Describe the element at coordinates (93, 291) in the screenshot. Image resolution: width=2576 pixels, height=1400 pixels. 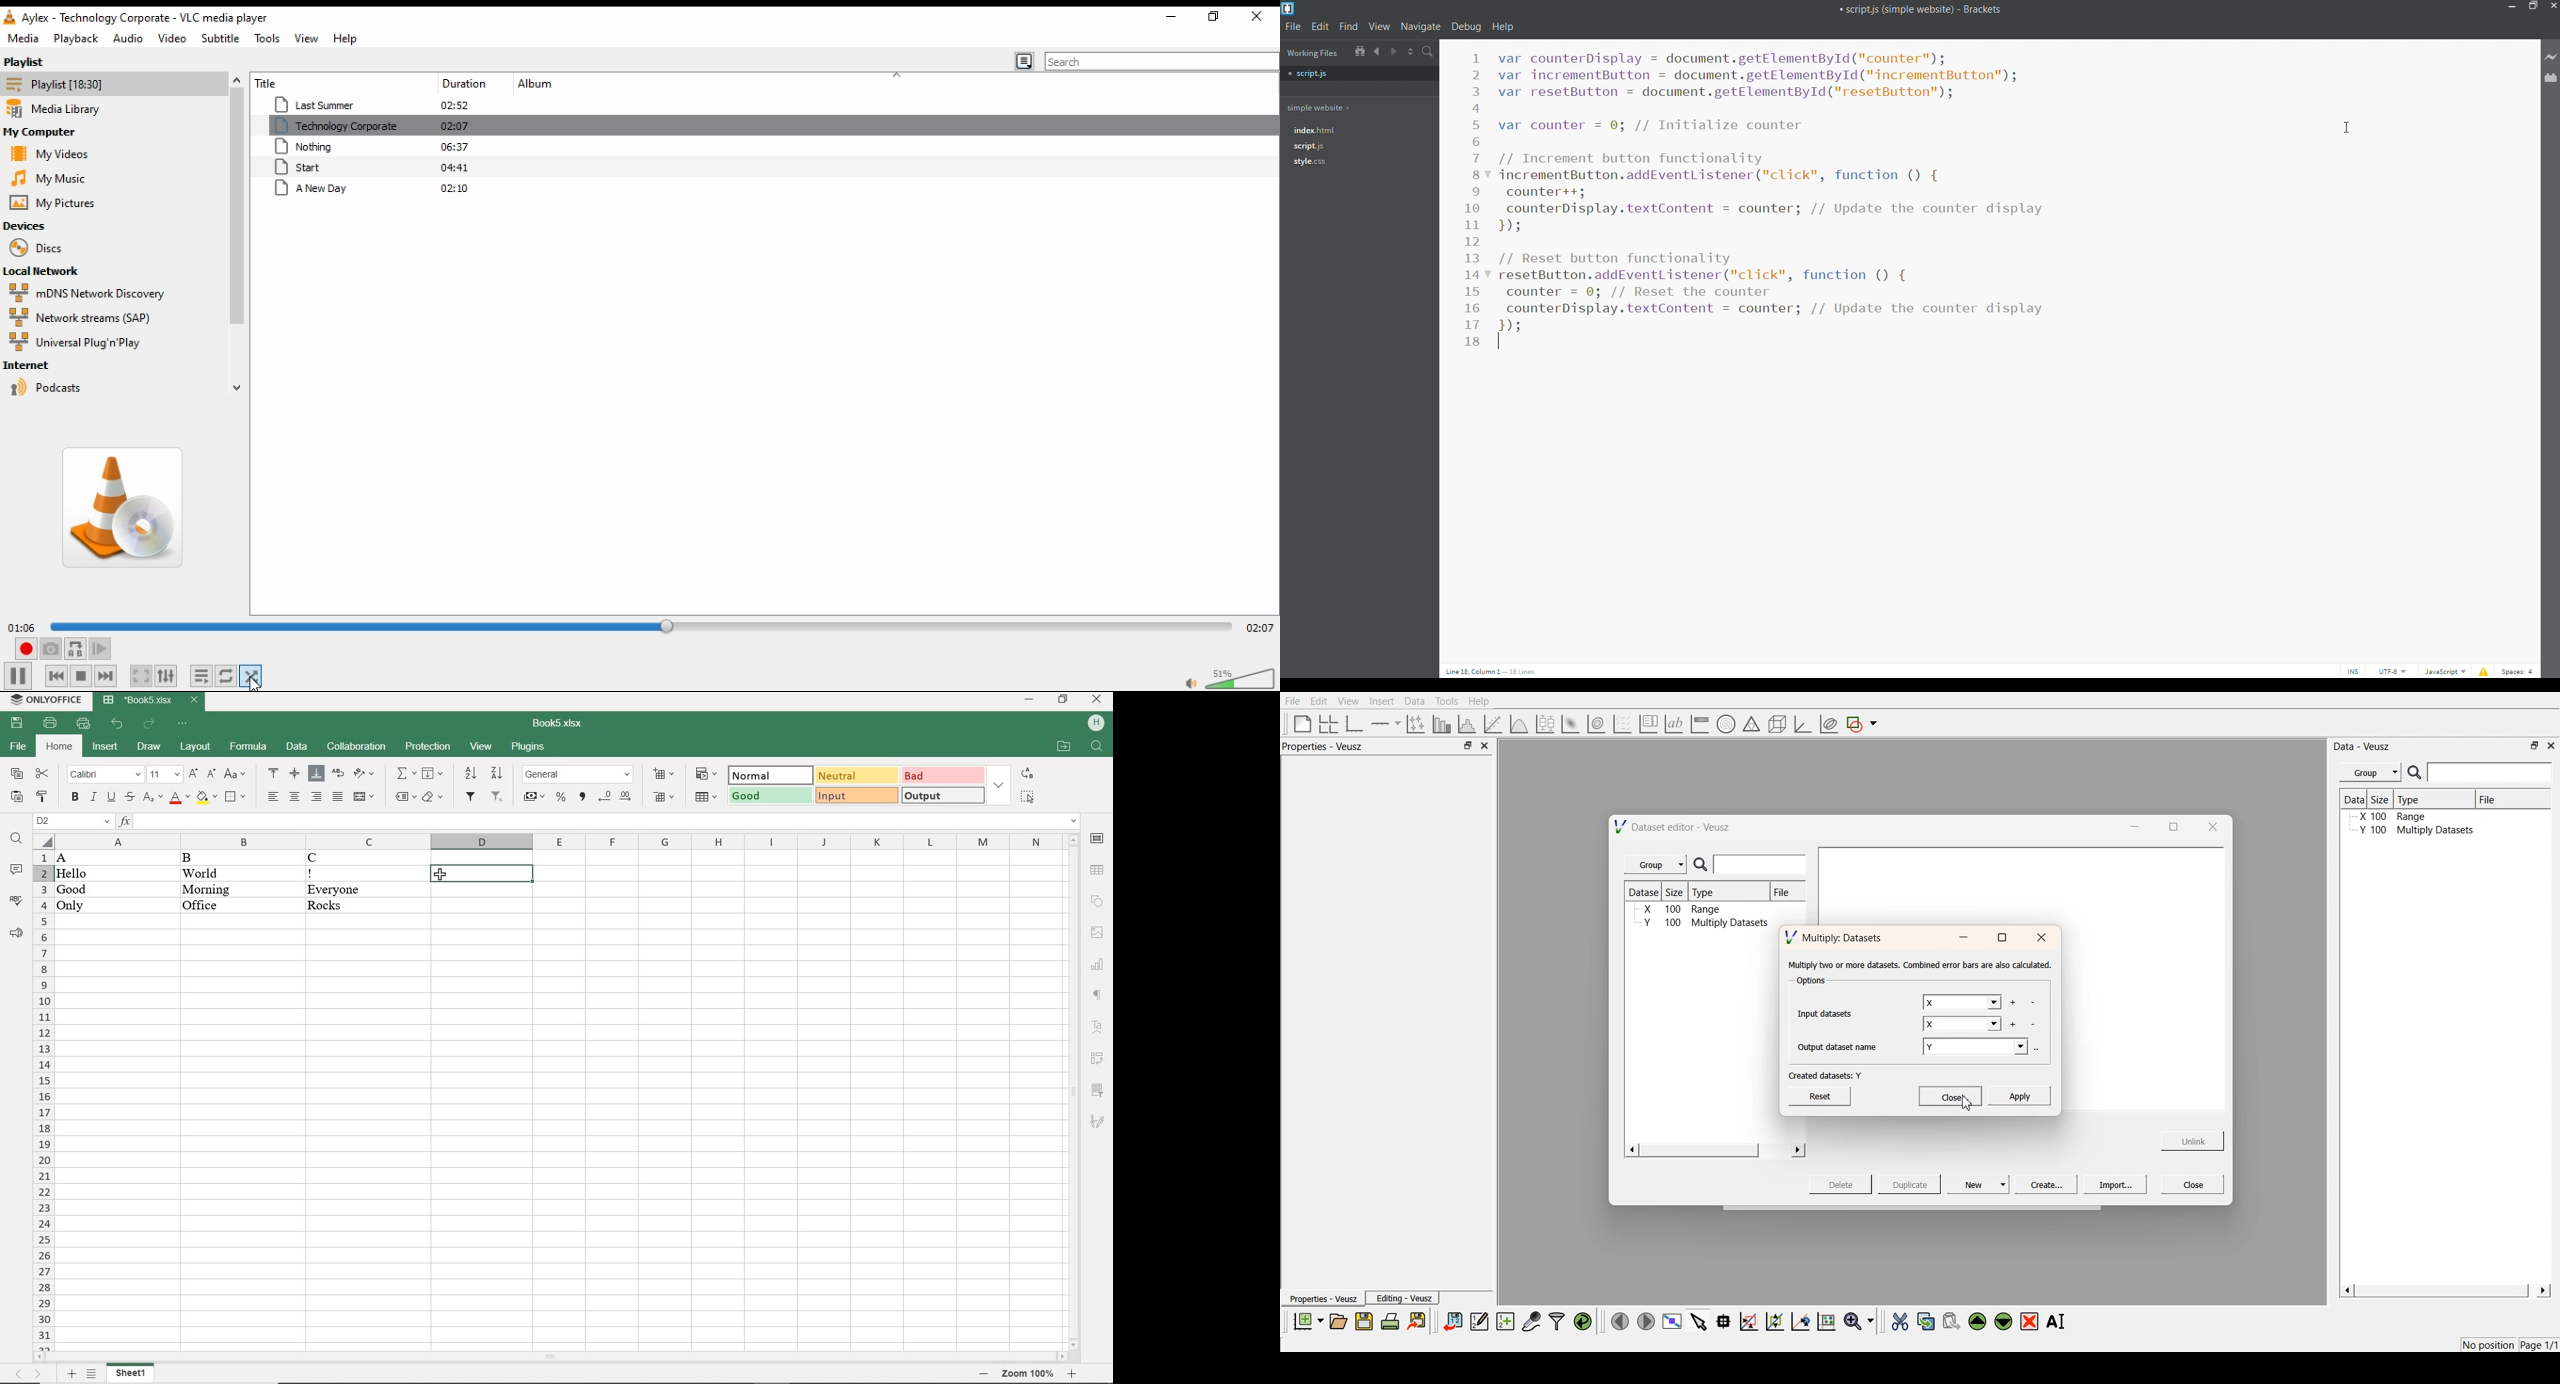
I see `mDNS network discovery` at that location.